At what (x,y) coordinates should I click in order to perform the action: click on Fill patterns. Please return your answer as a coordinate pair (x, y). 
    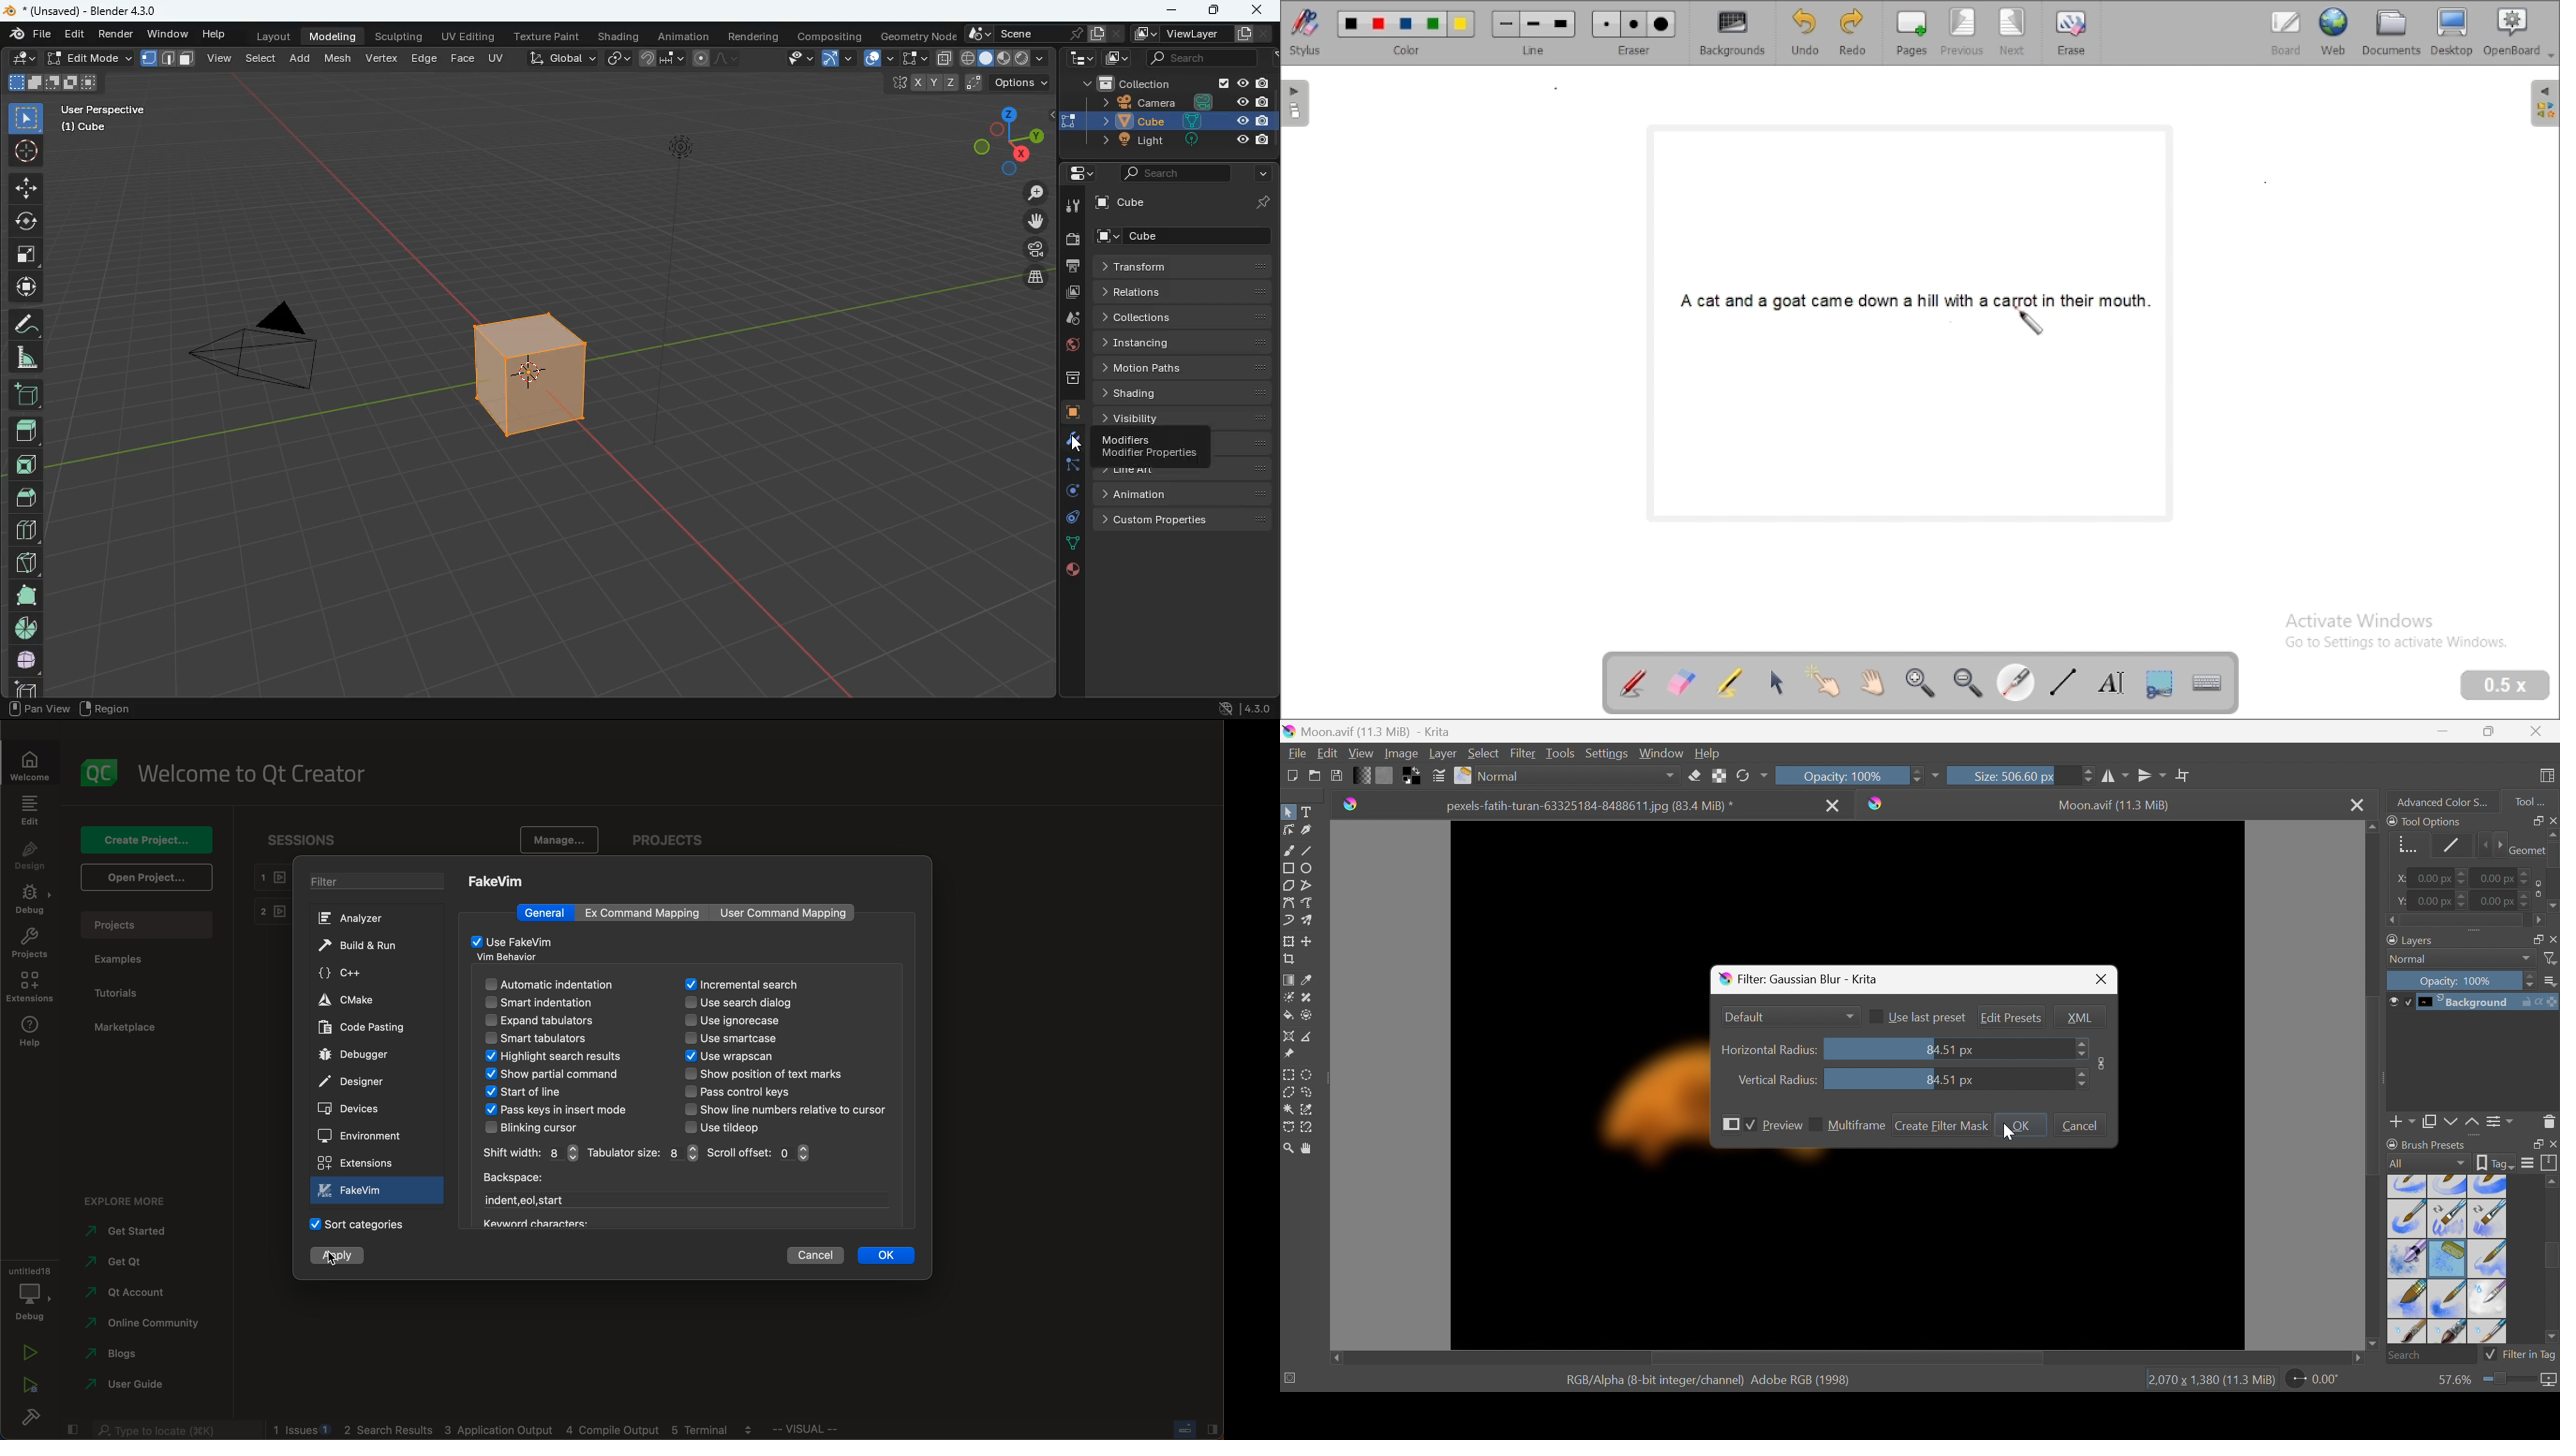
    Looking at the image, I should click on (1384, 774).